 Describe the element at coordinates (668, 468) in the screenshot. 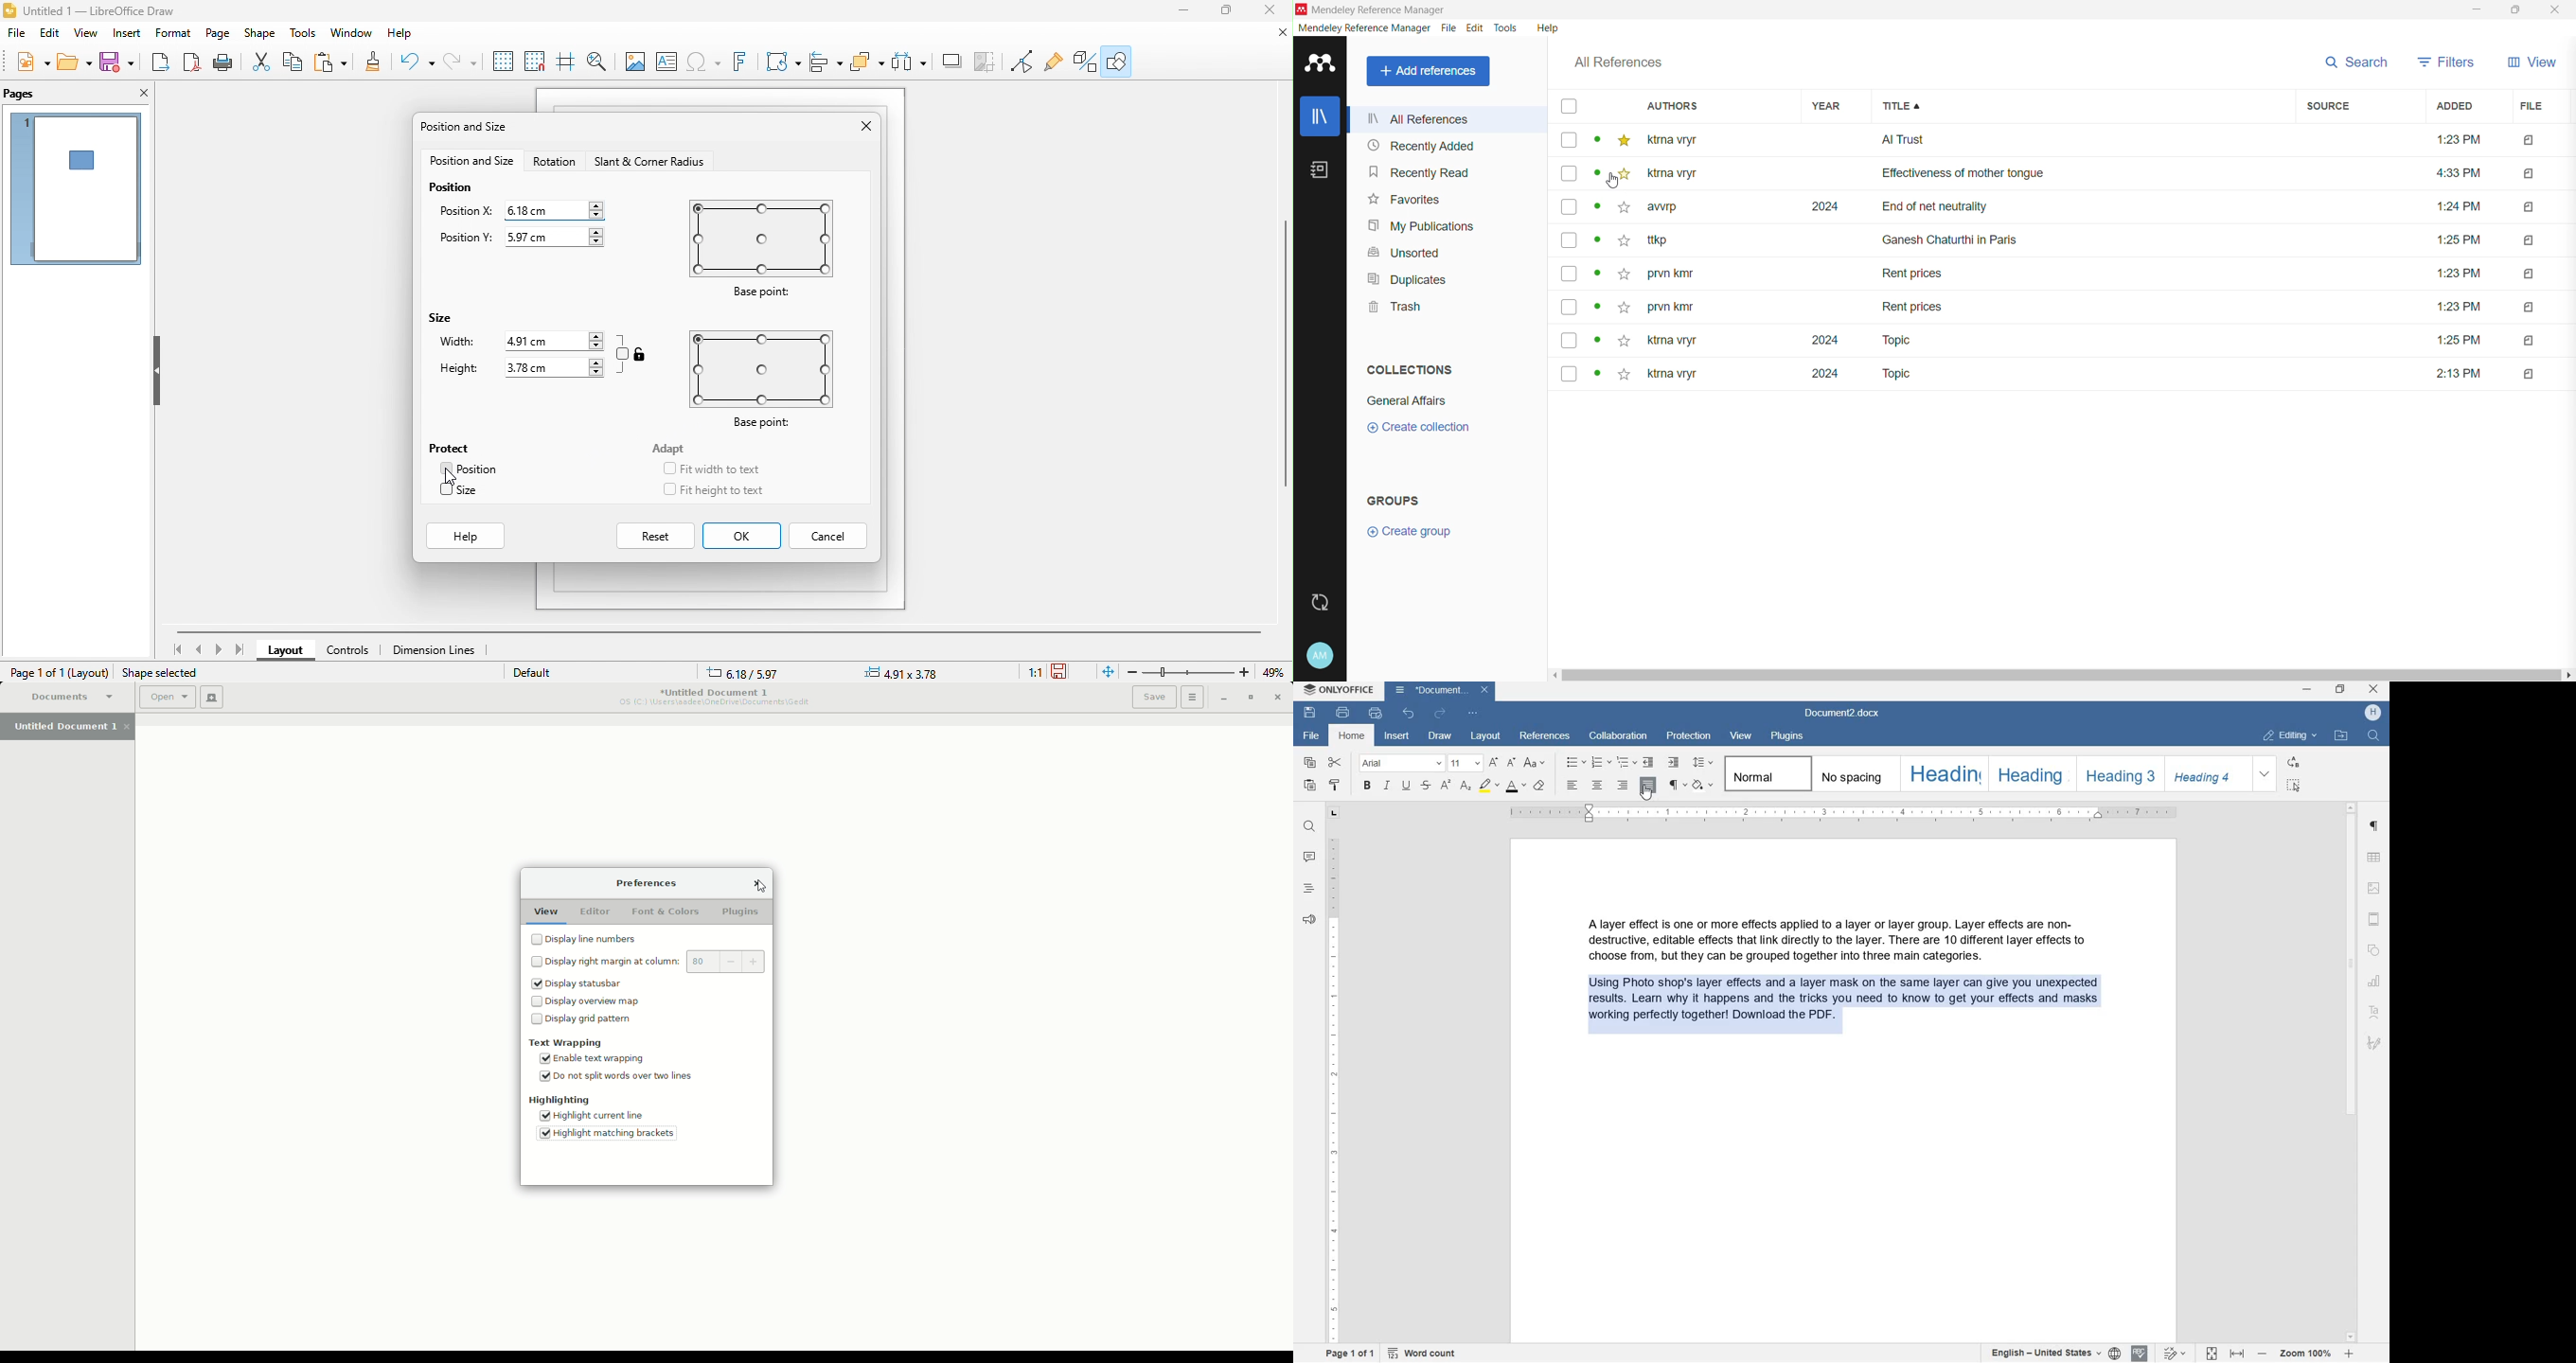

I see `Checkbox ` at that location.